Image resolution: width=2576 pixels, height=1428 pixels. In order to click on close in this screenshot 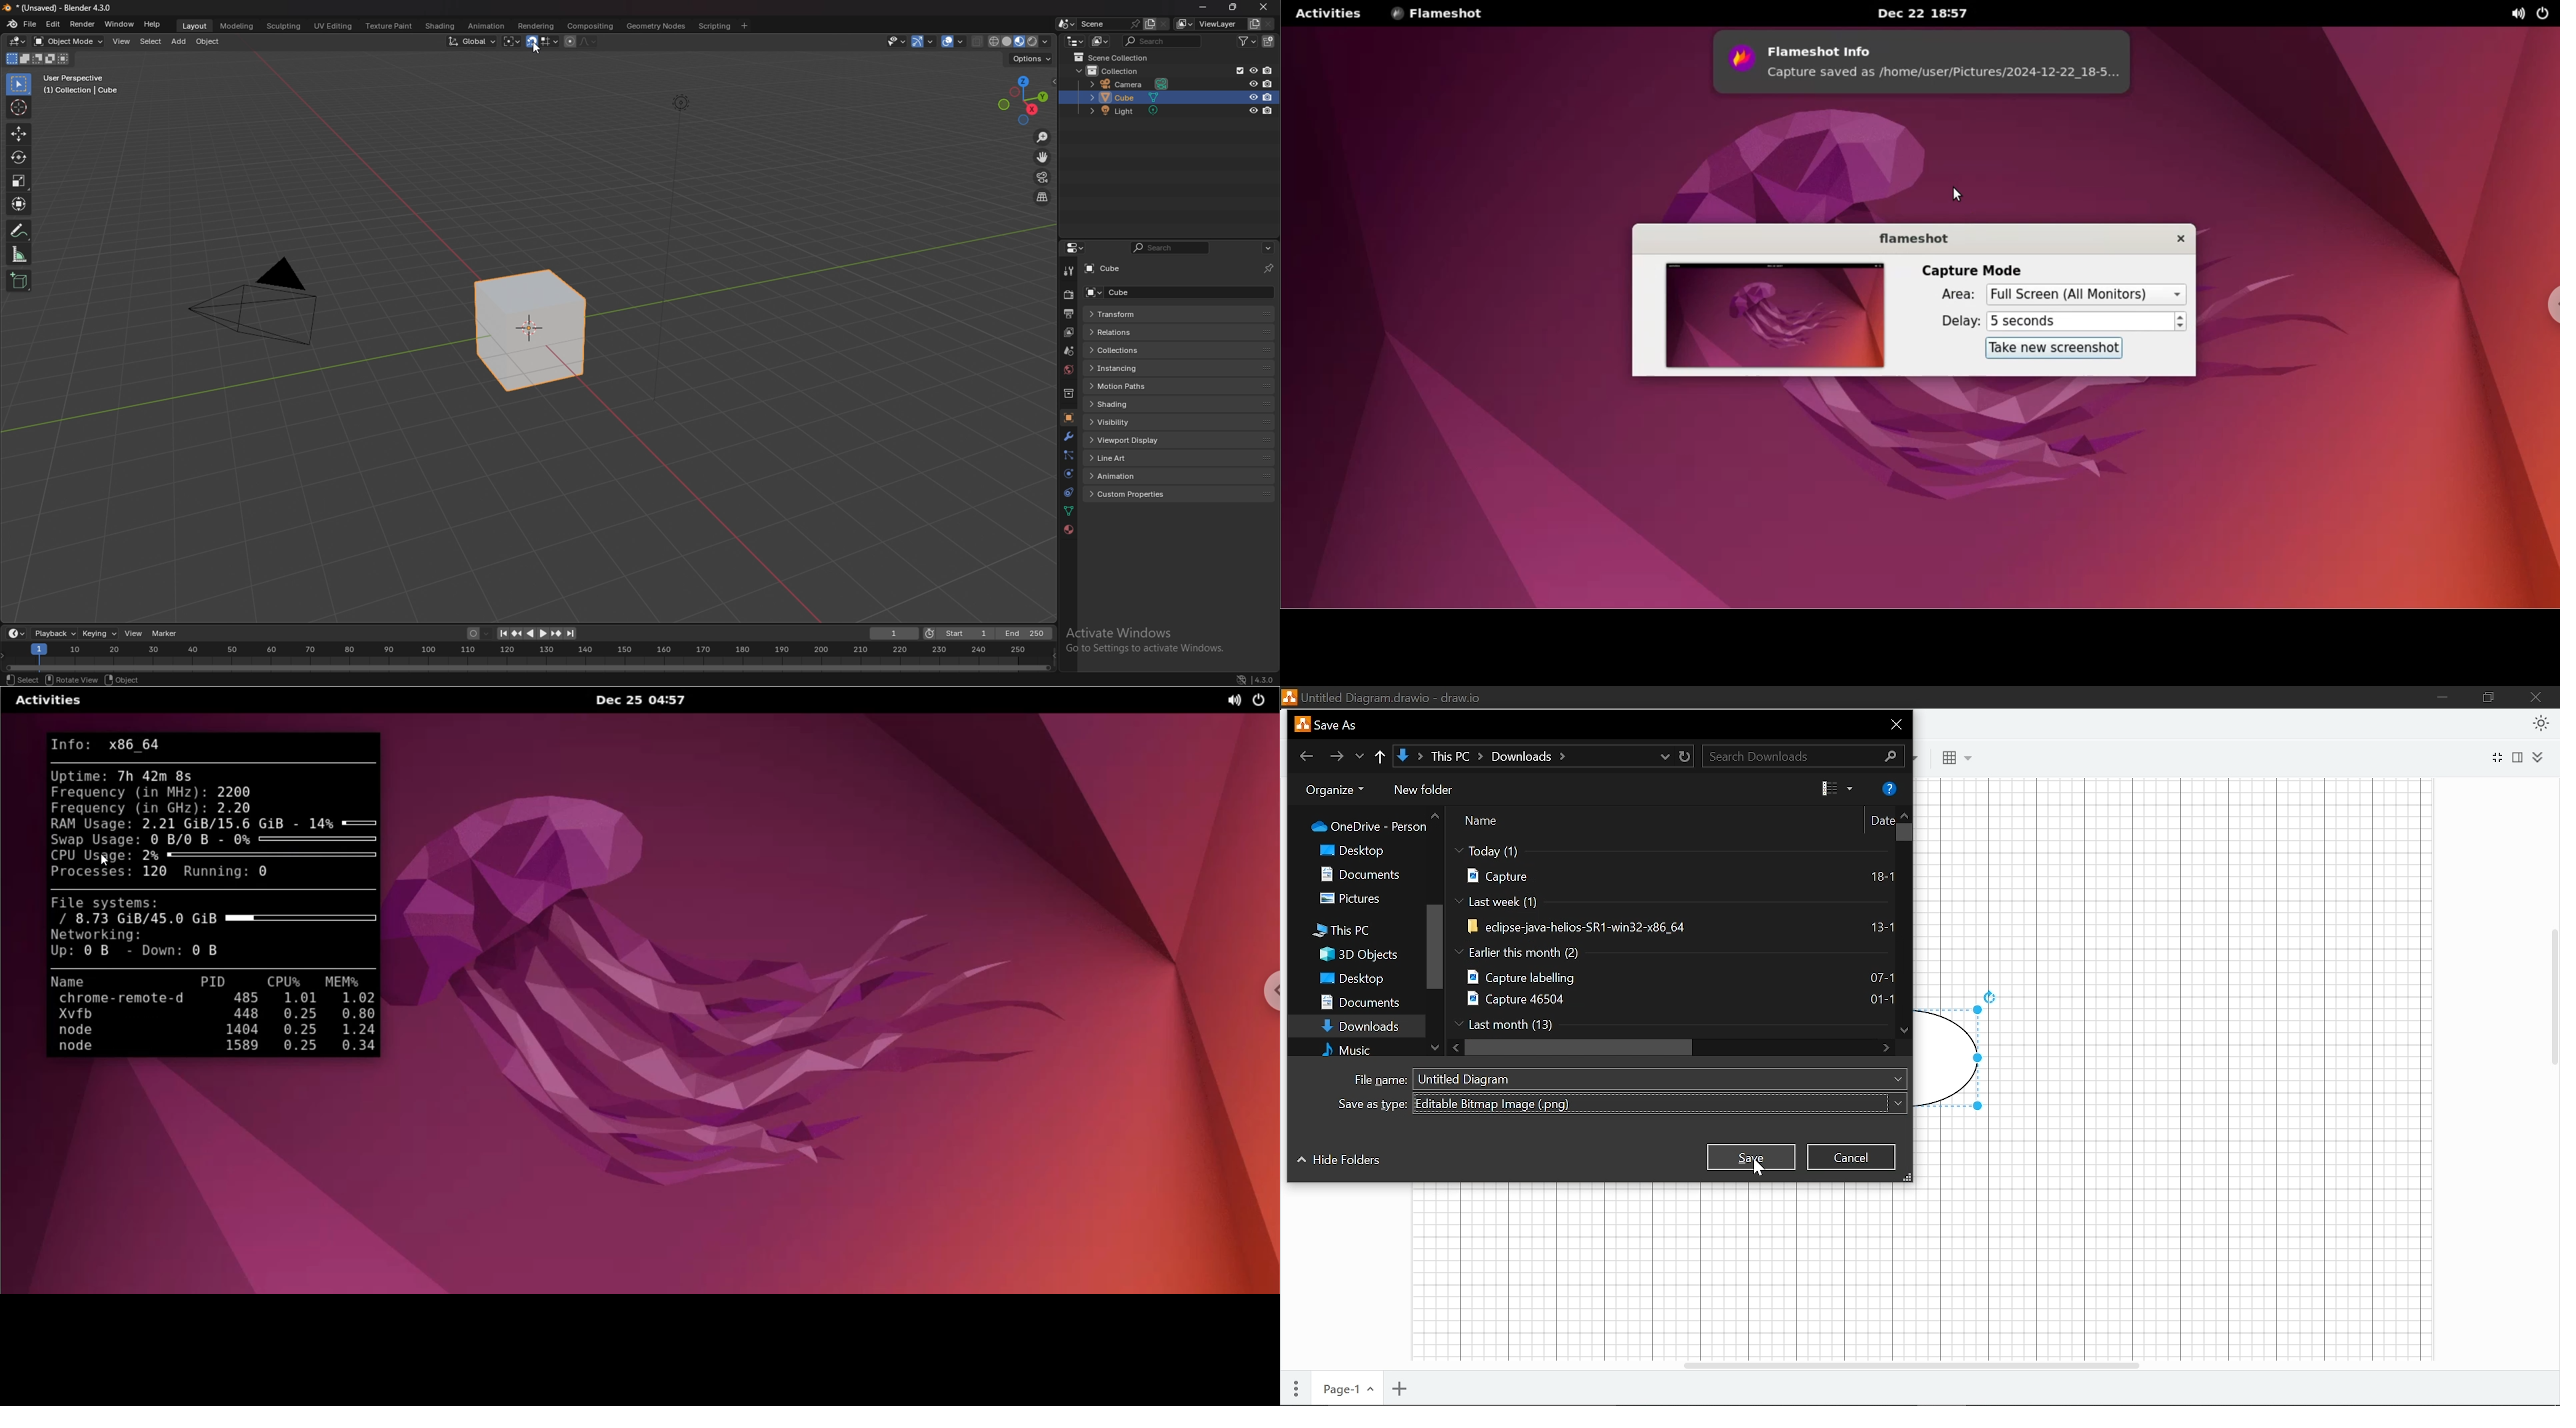, I will do `click(2538, 697)`.